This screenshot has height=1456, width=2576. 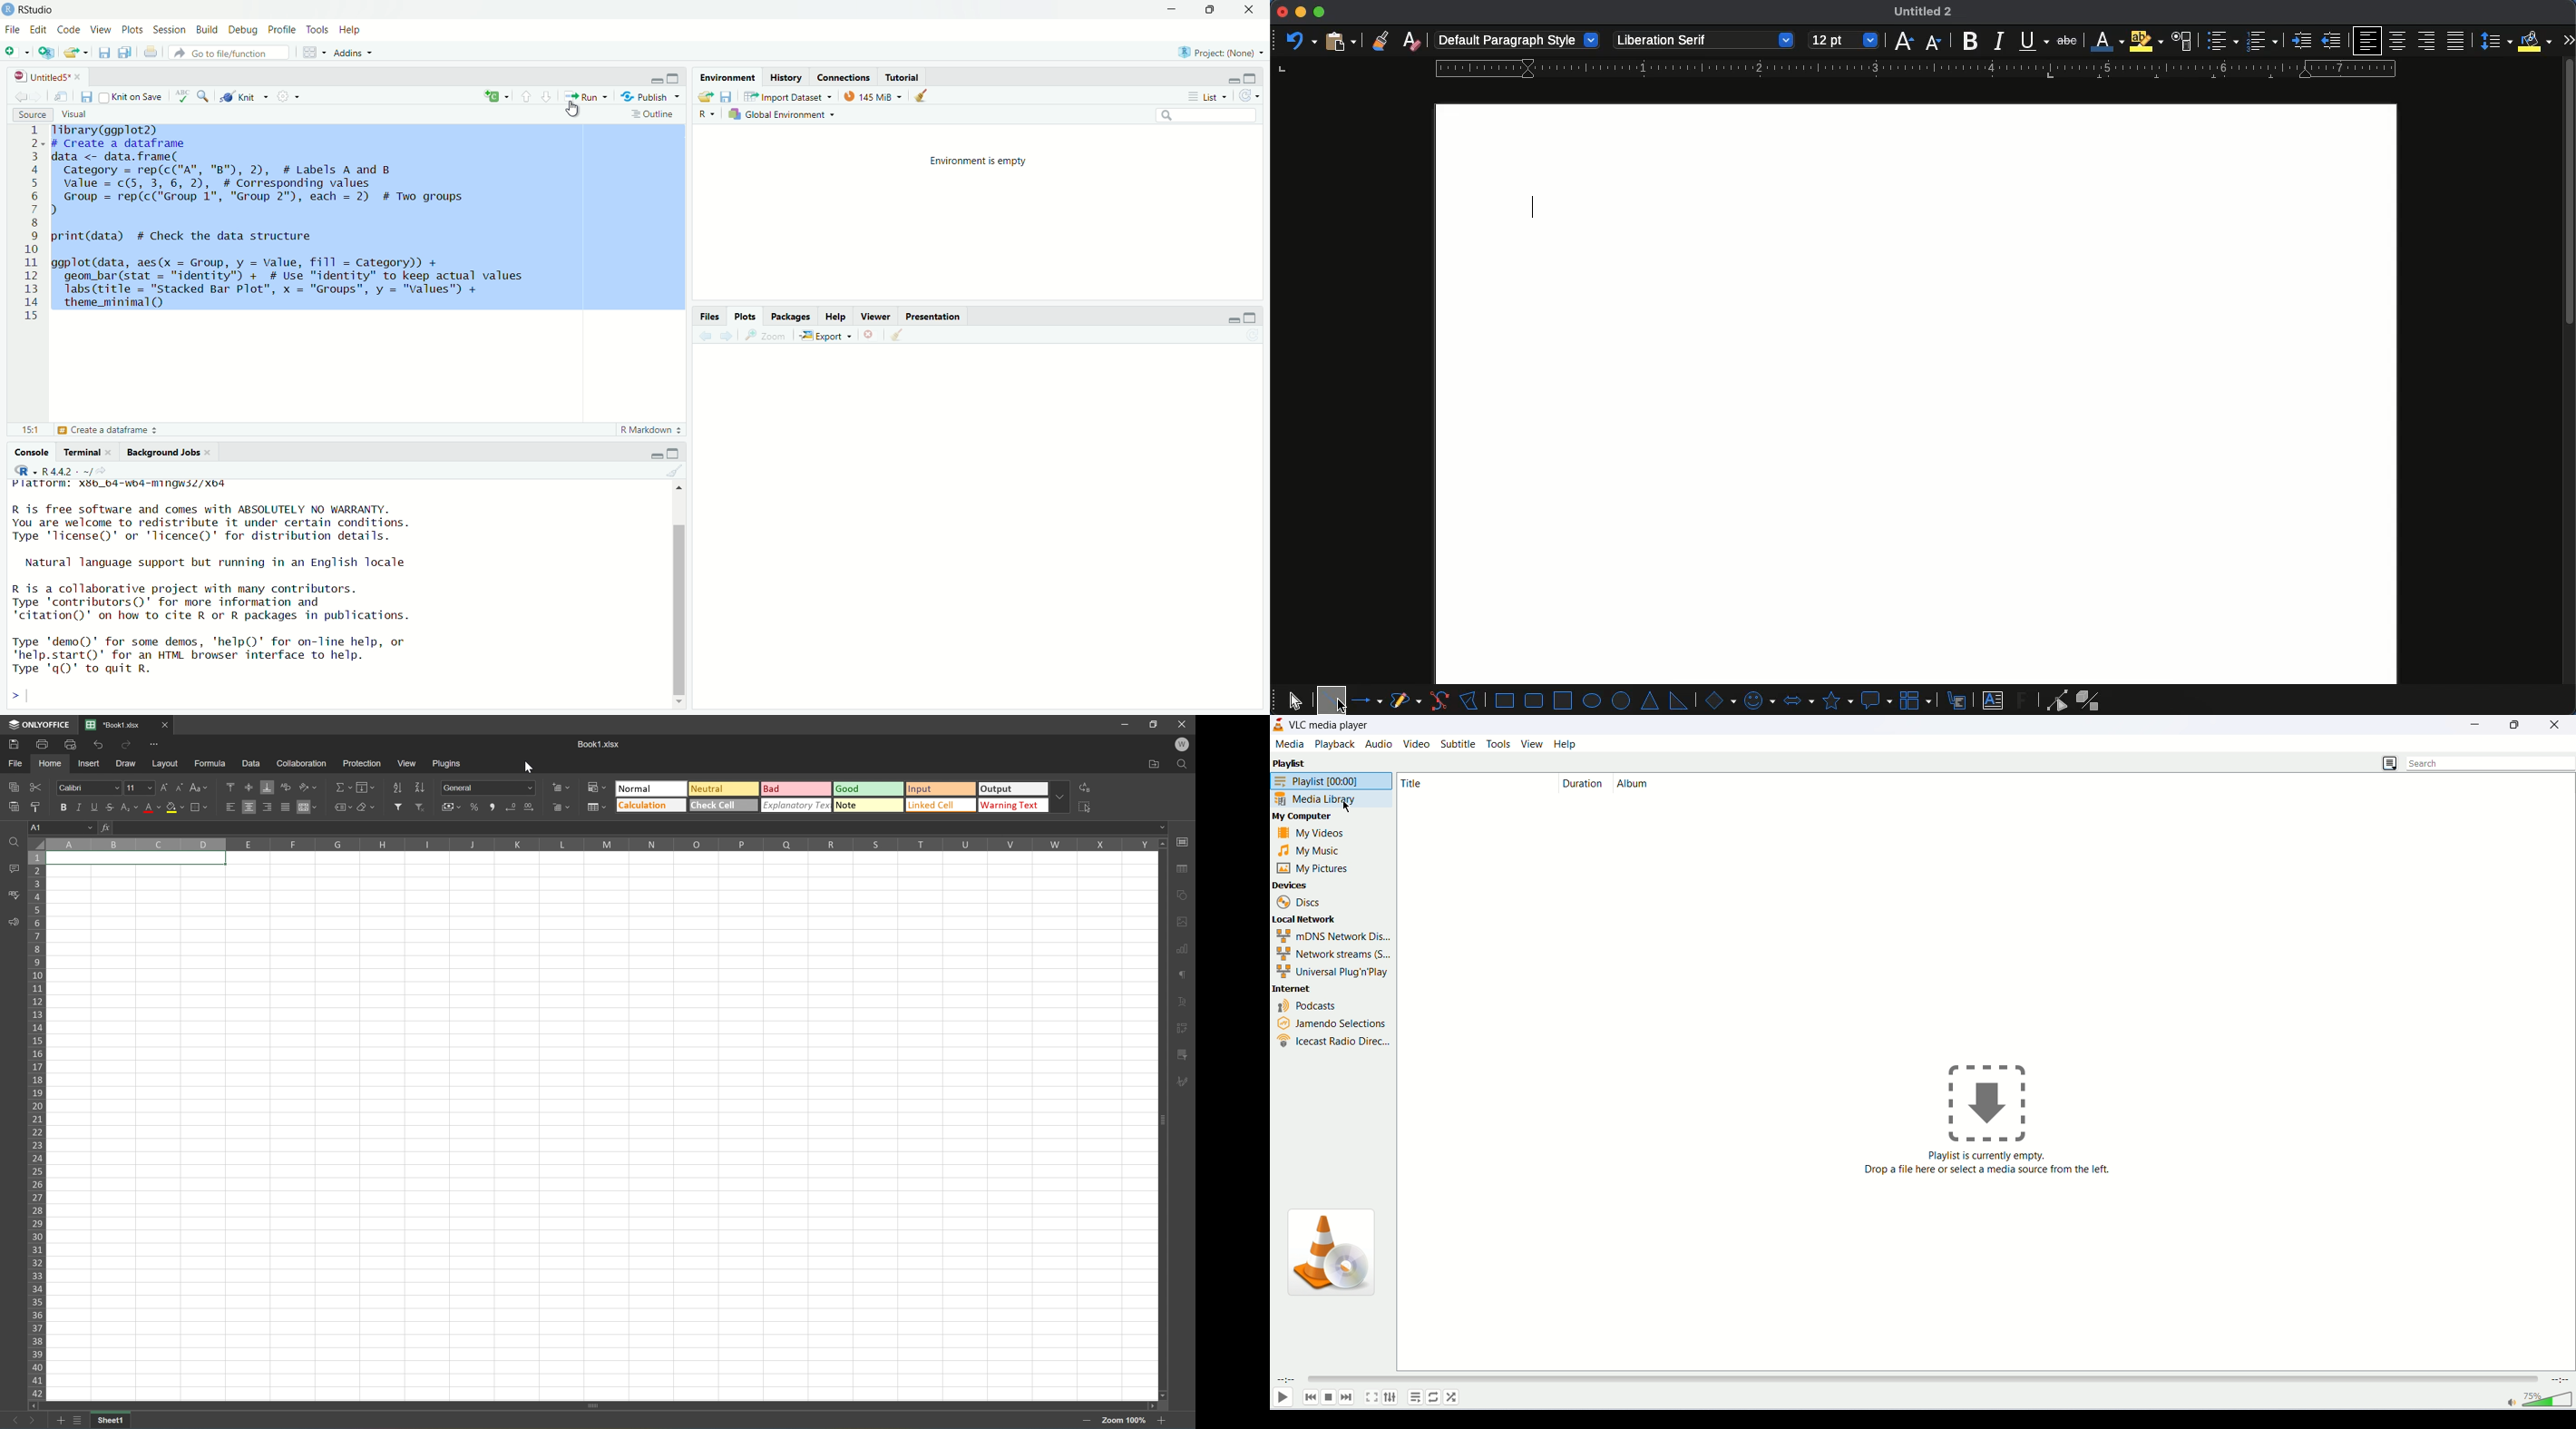 I want to click on Untitled 2 - name, so click(x=1927, y=13).